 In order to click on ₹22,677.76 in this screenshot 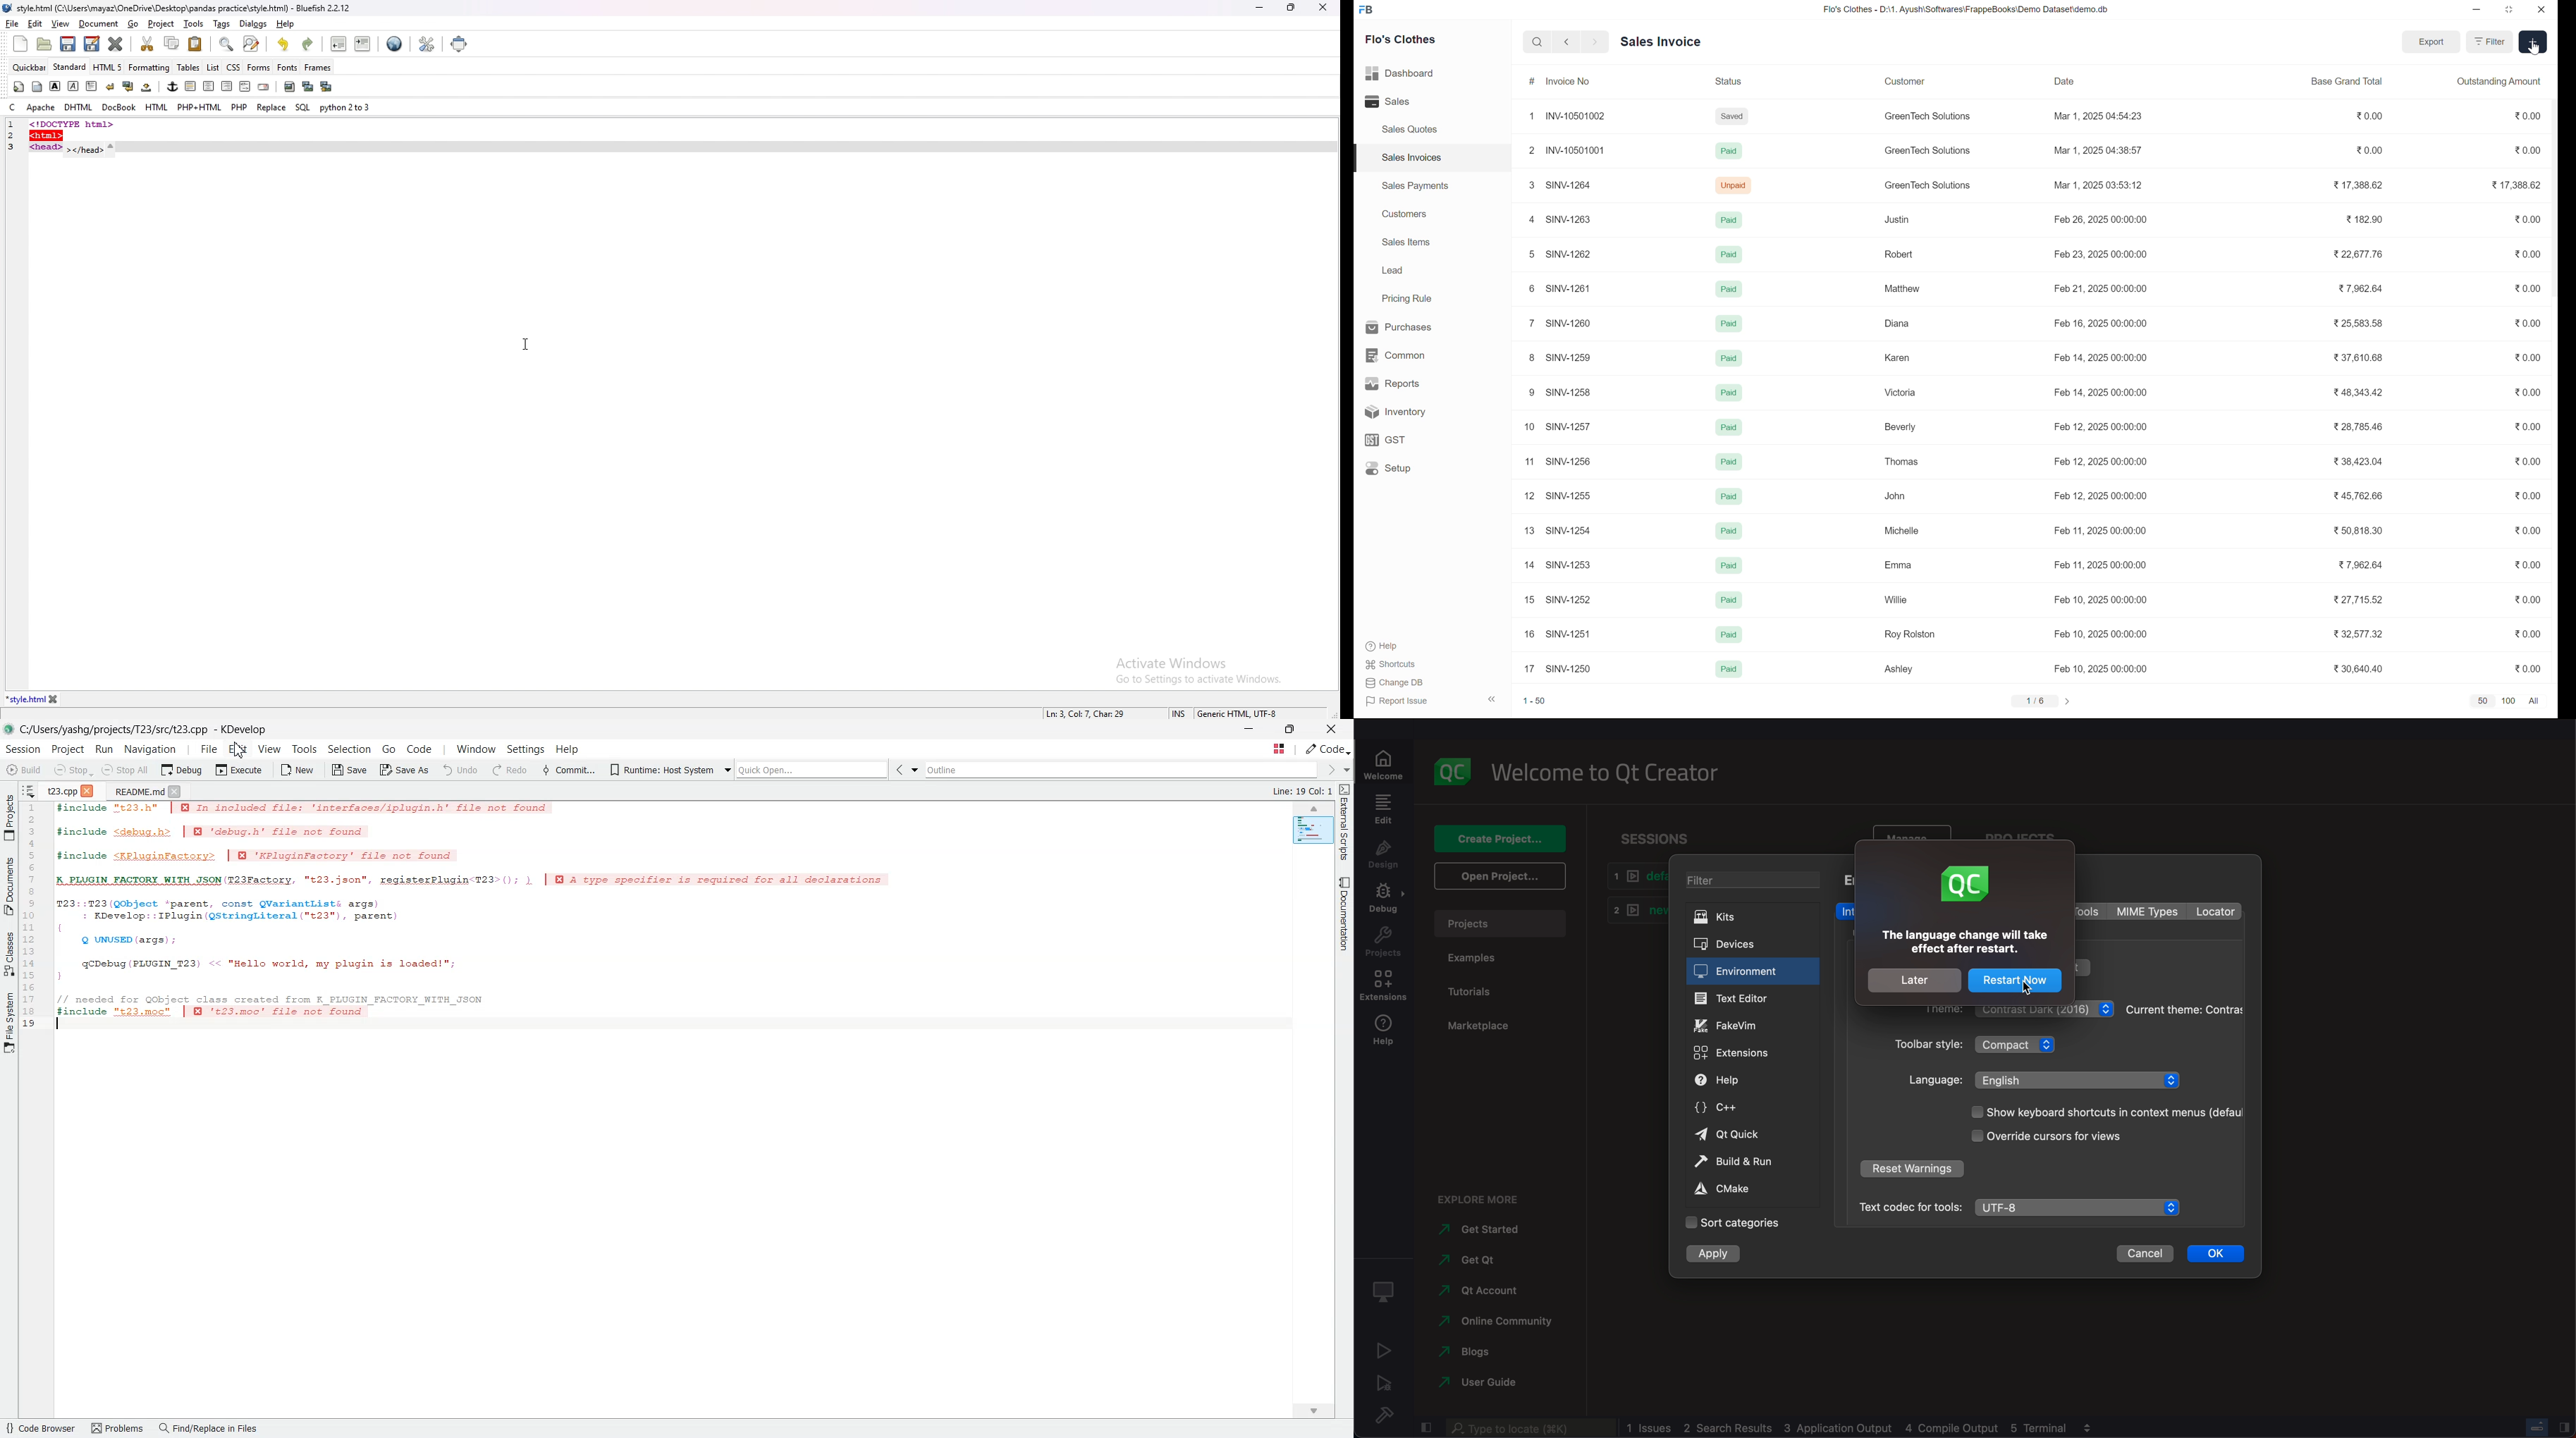, I will do `click(2354, 255)`.